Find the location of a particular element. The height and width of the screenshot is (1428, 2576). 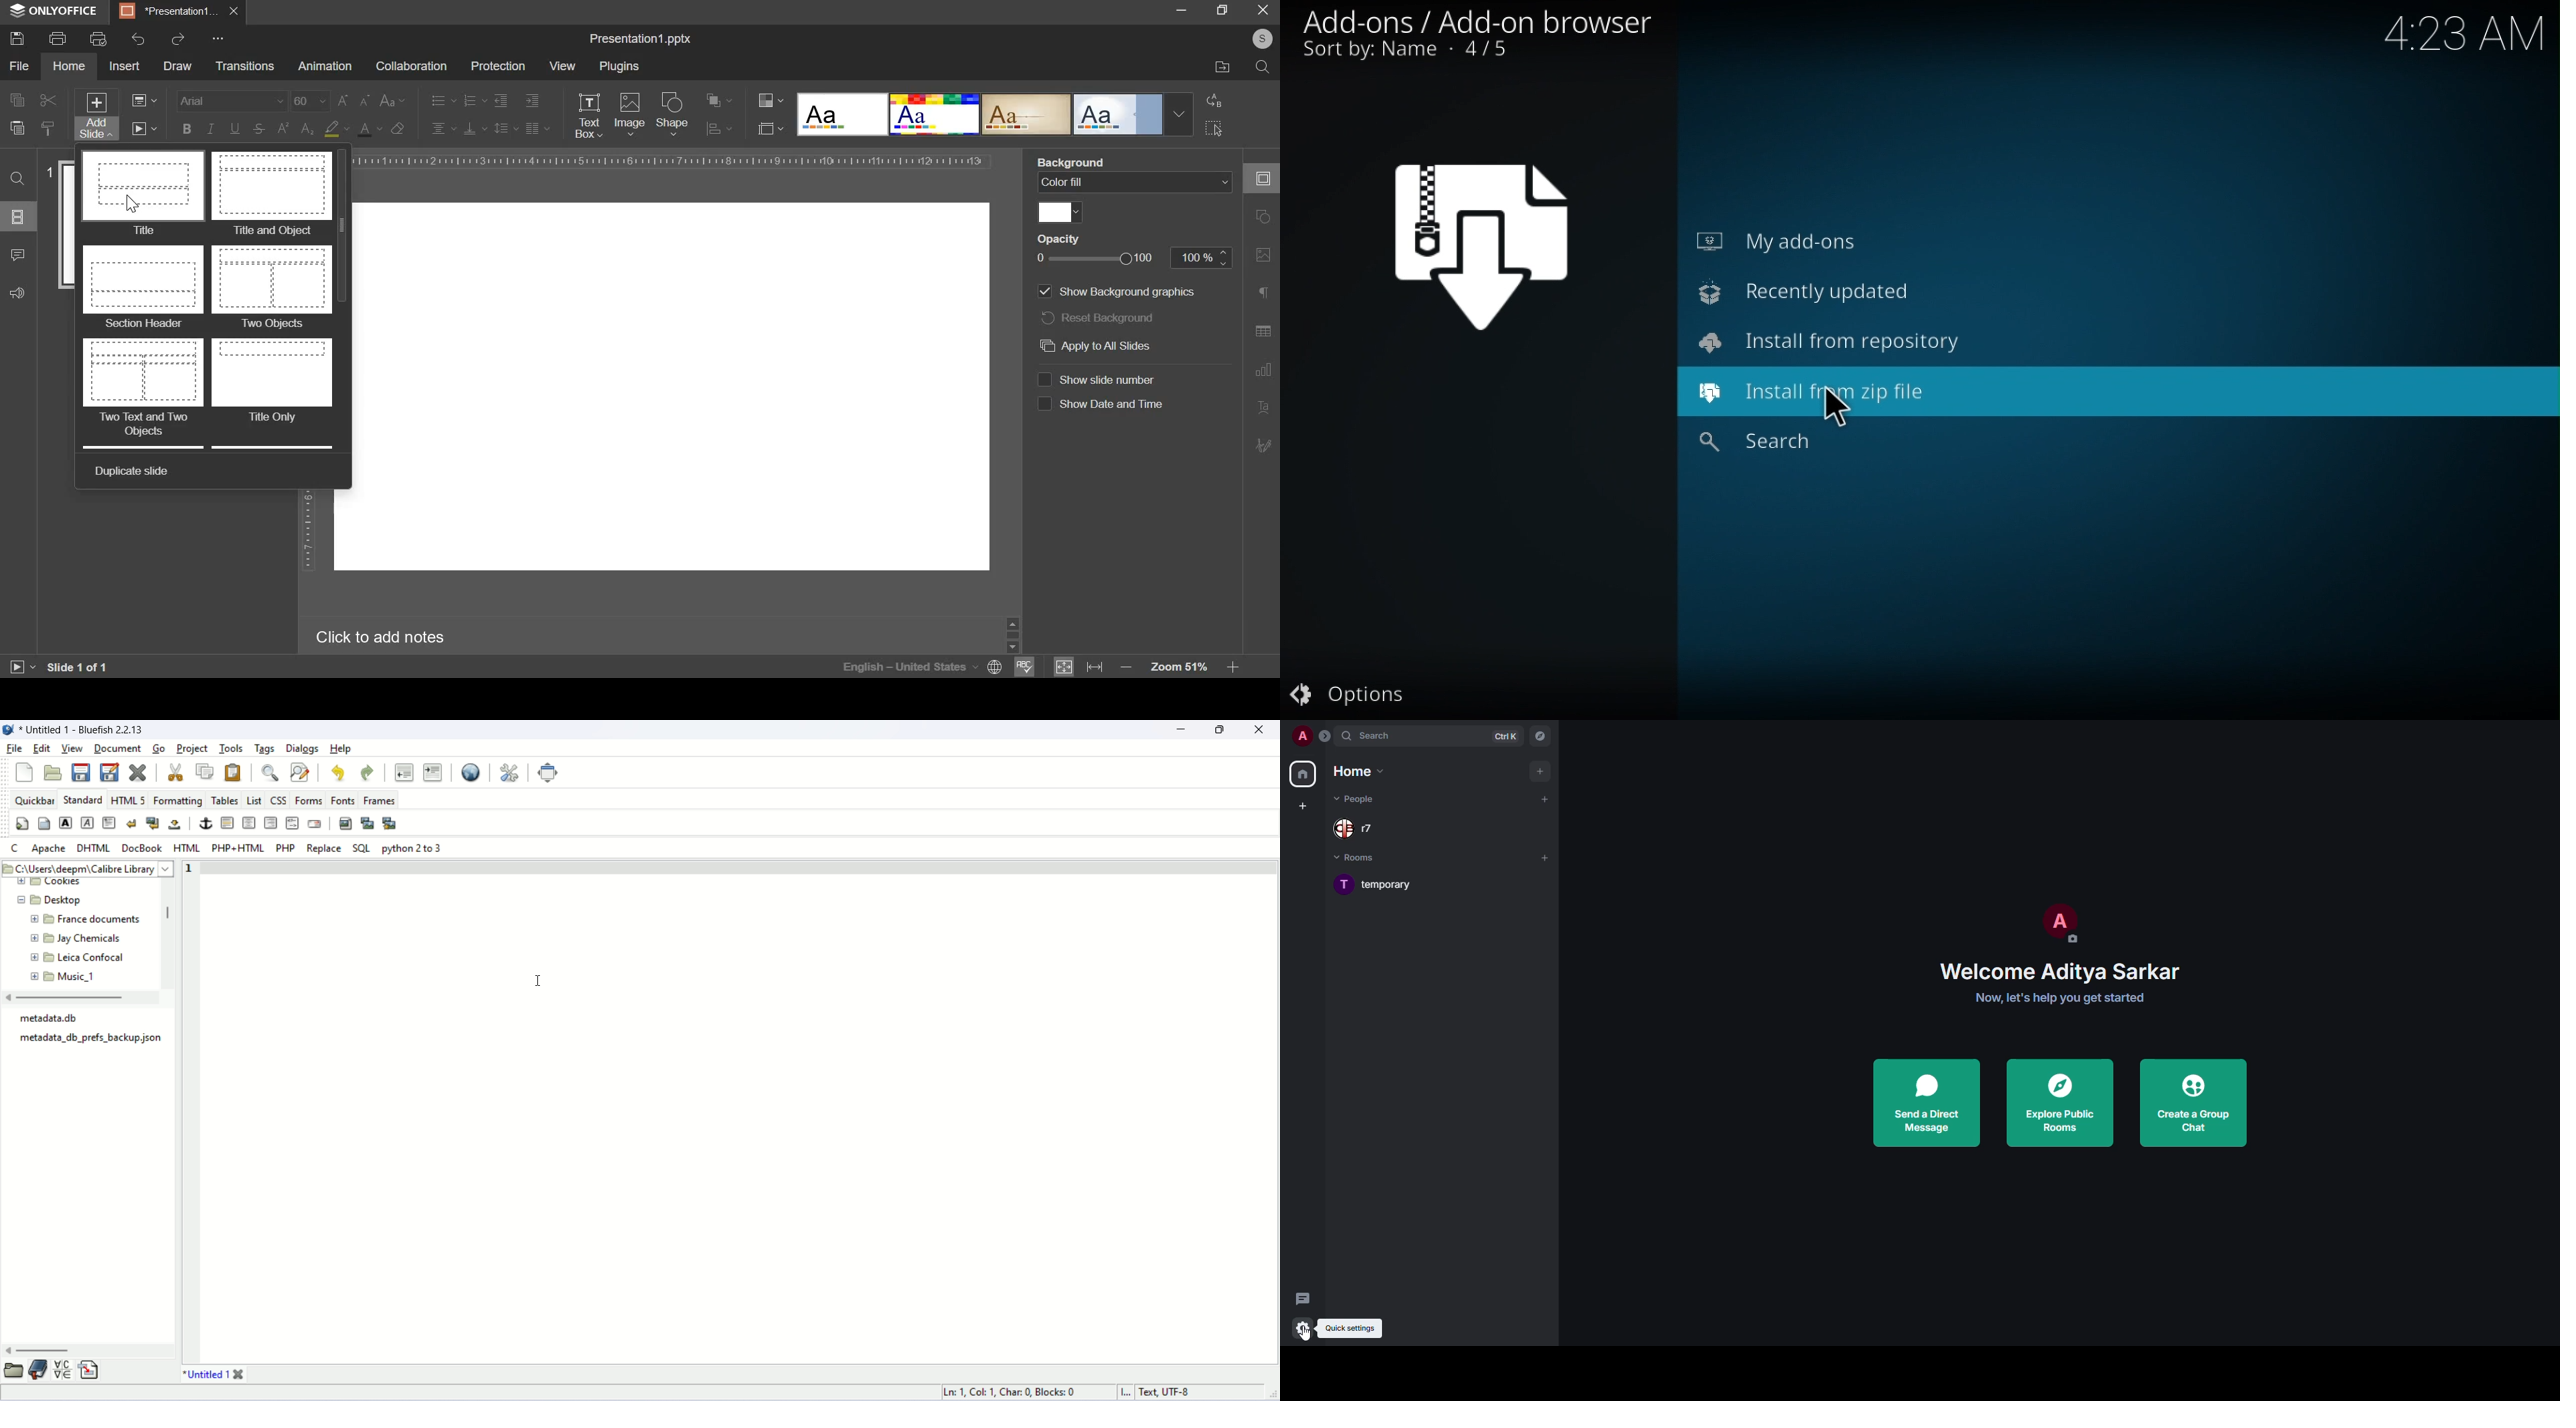

slide size is located at coordinates (771, 127).